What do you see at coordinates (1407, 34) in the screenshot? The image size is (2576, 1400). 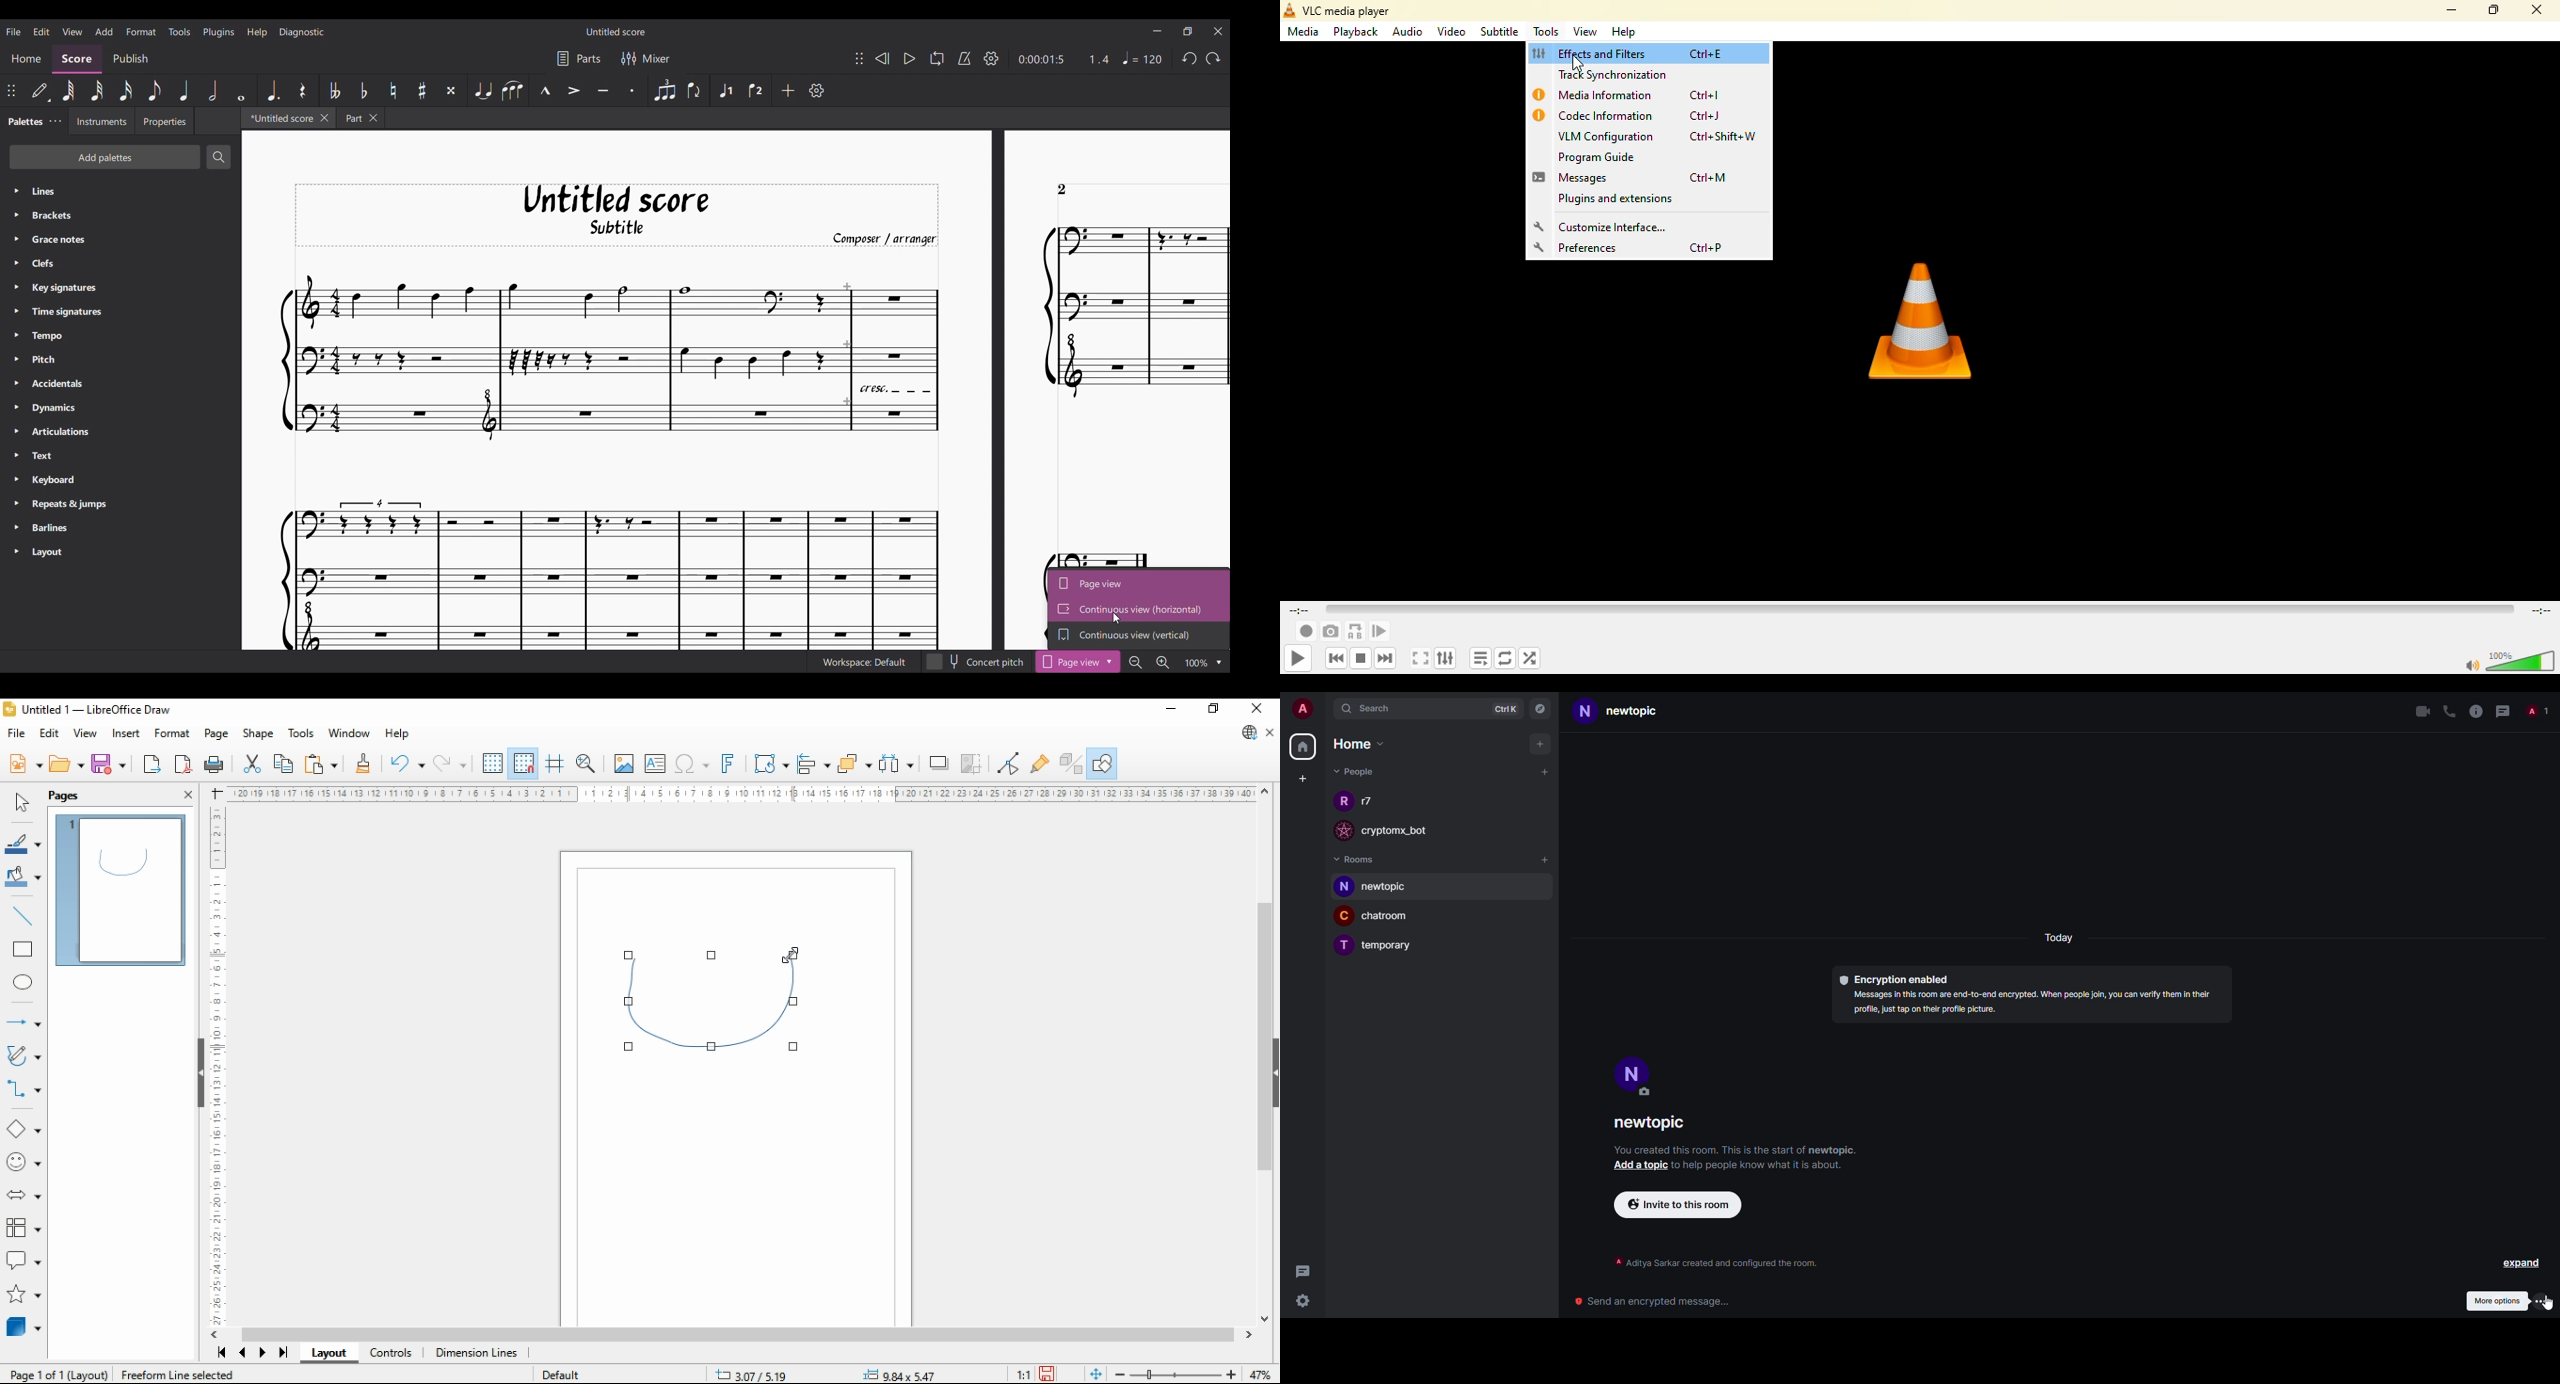 I see `audio` at bounding box center [1407, 34].